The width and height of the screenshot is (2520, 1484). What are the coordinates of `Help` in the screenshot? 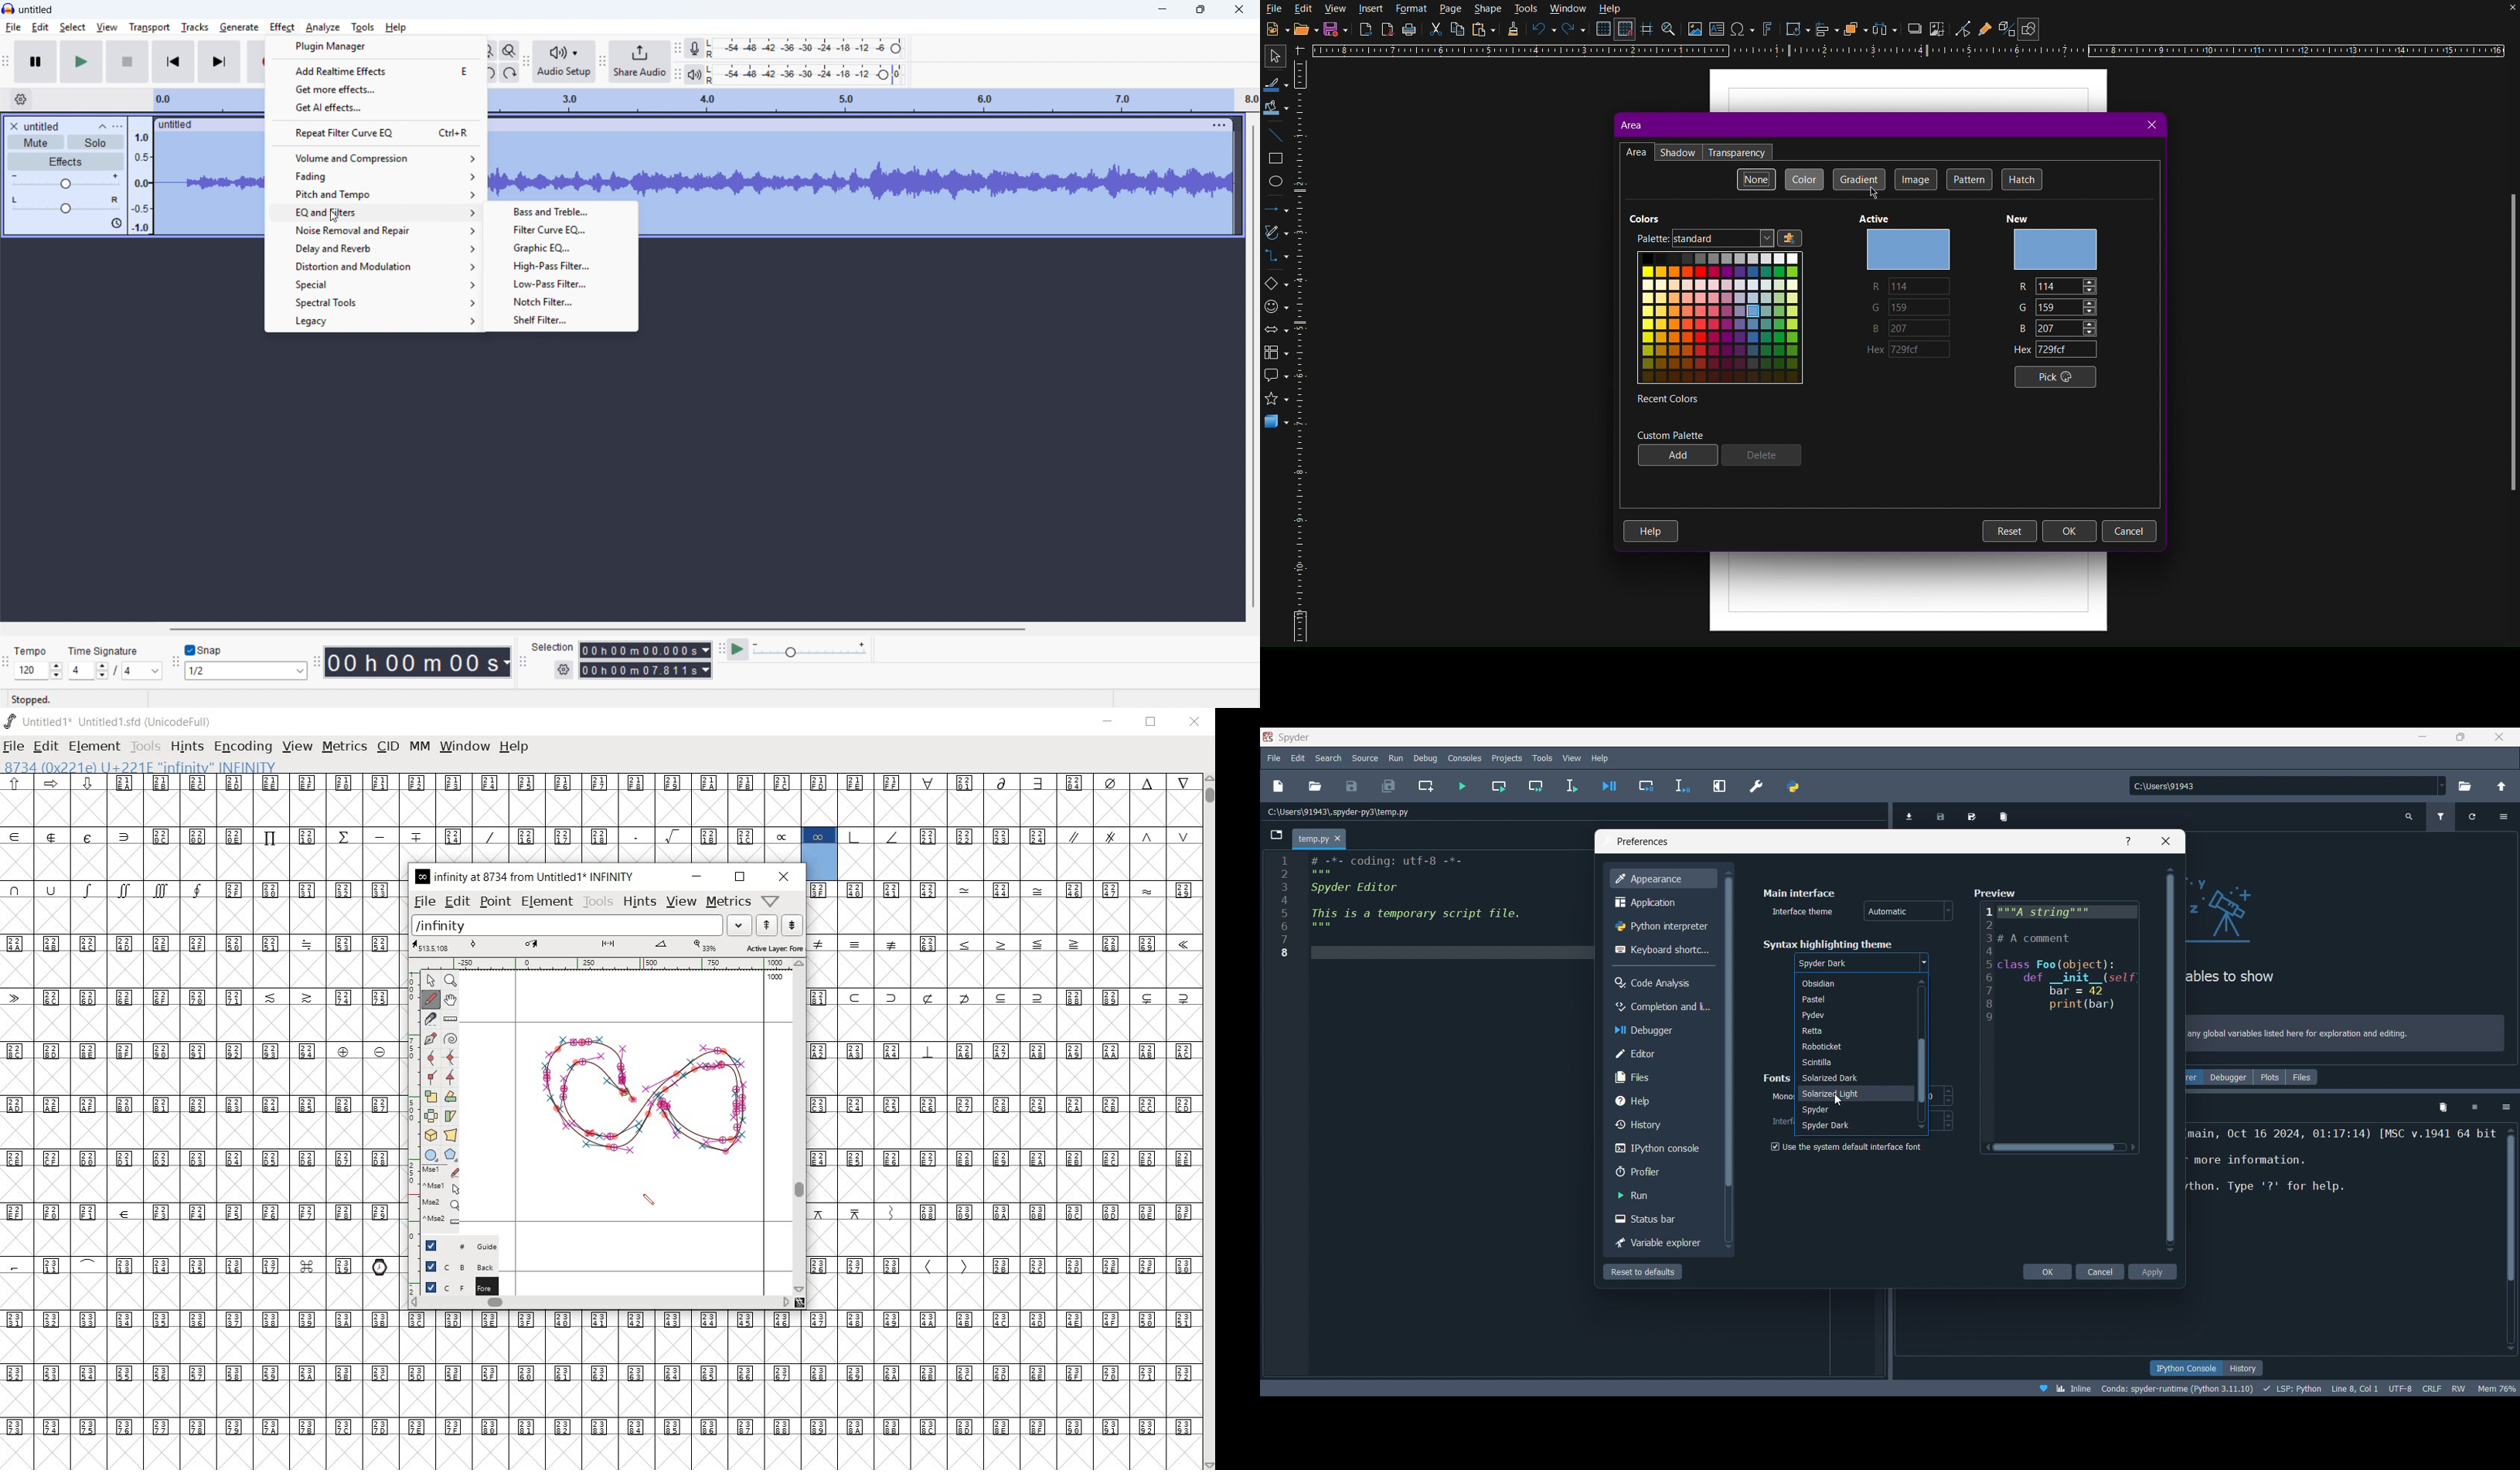 It's located at (1661, 1101).